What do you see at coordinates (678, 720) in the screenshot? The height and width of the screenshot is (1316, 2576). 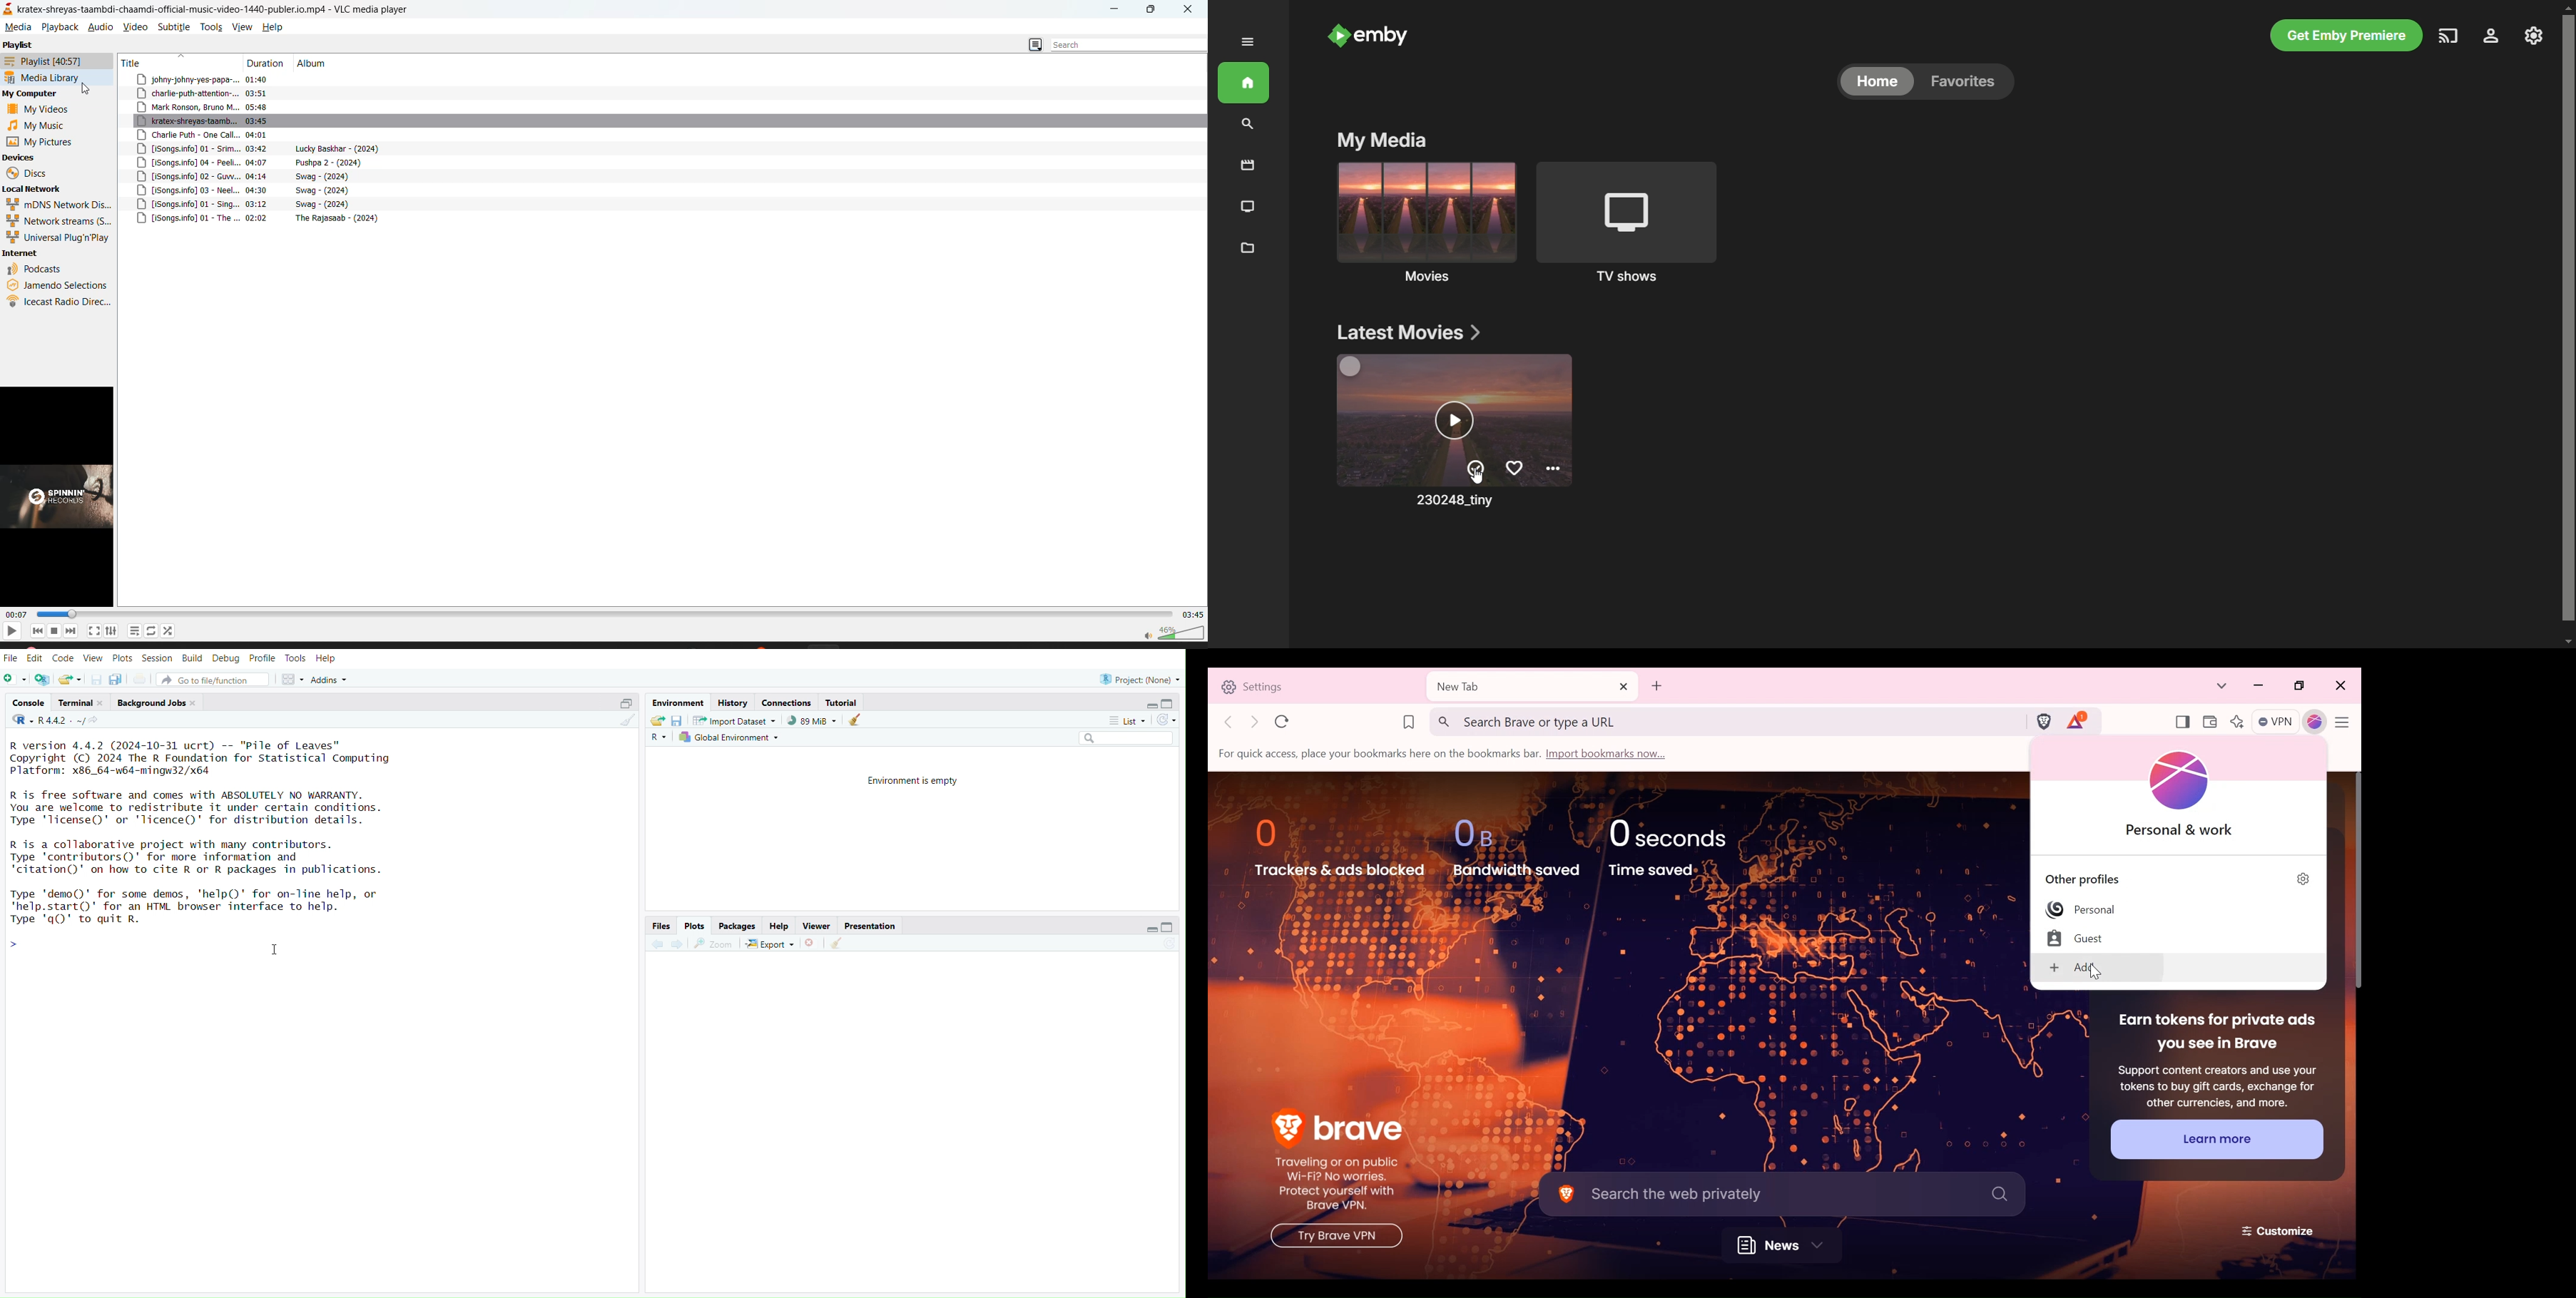 I see `Save workspace as` at bounding box center [678, 720].